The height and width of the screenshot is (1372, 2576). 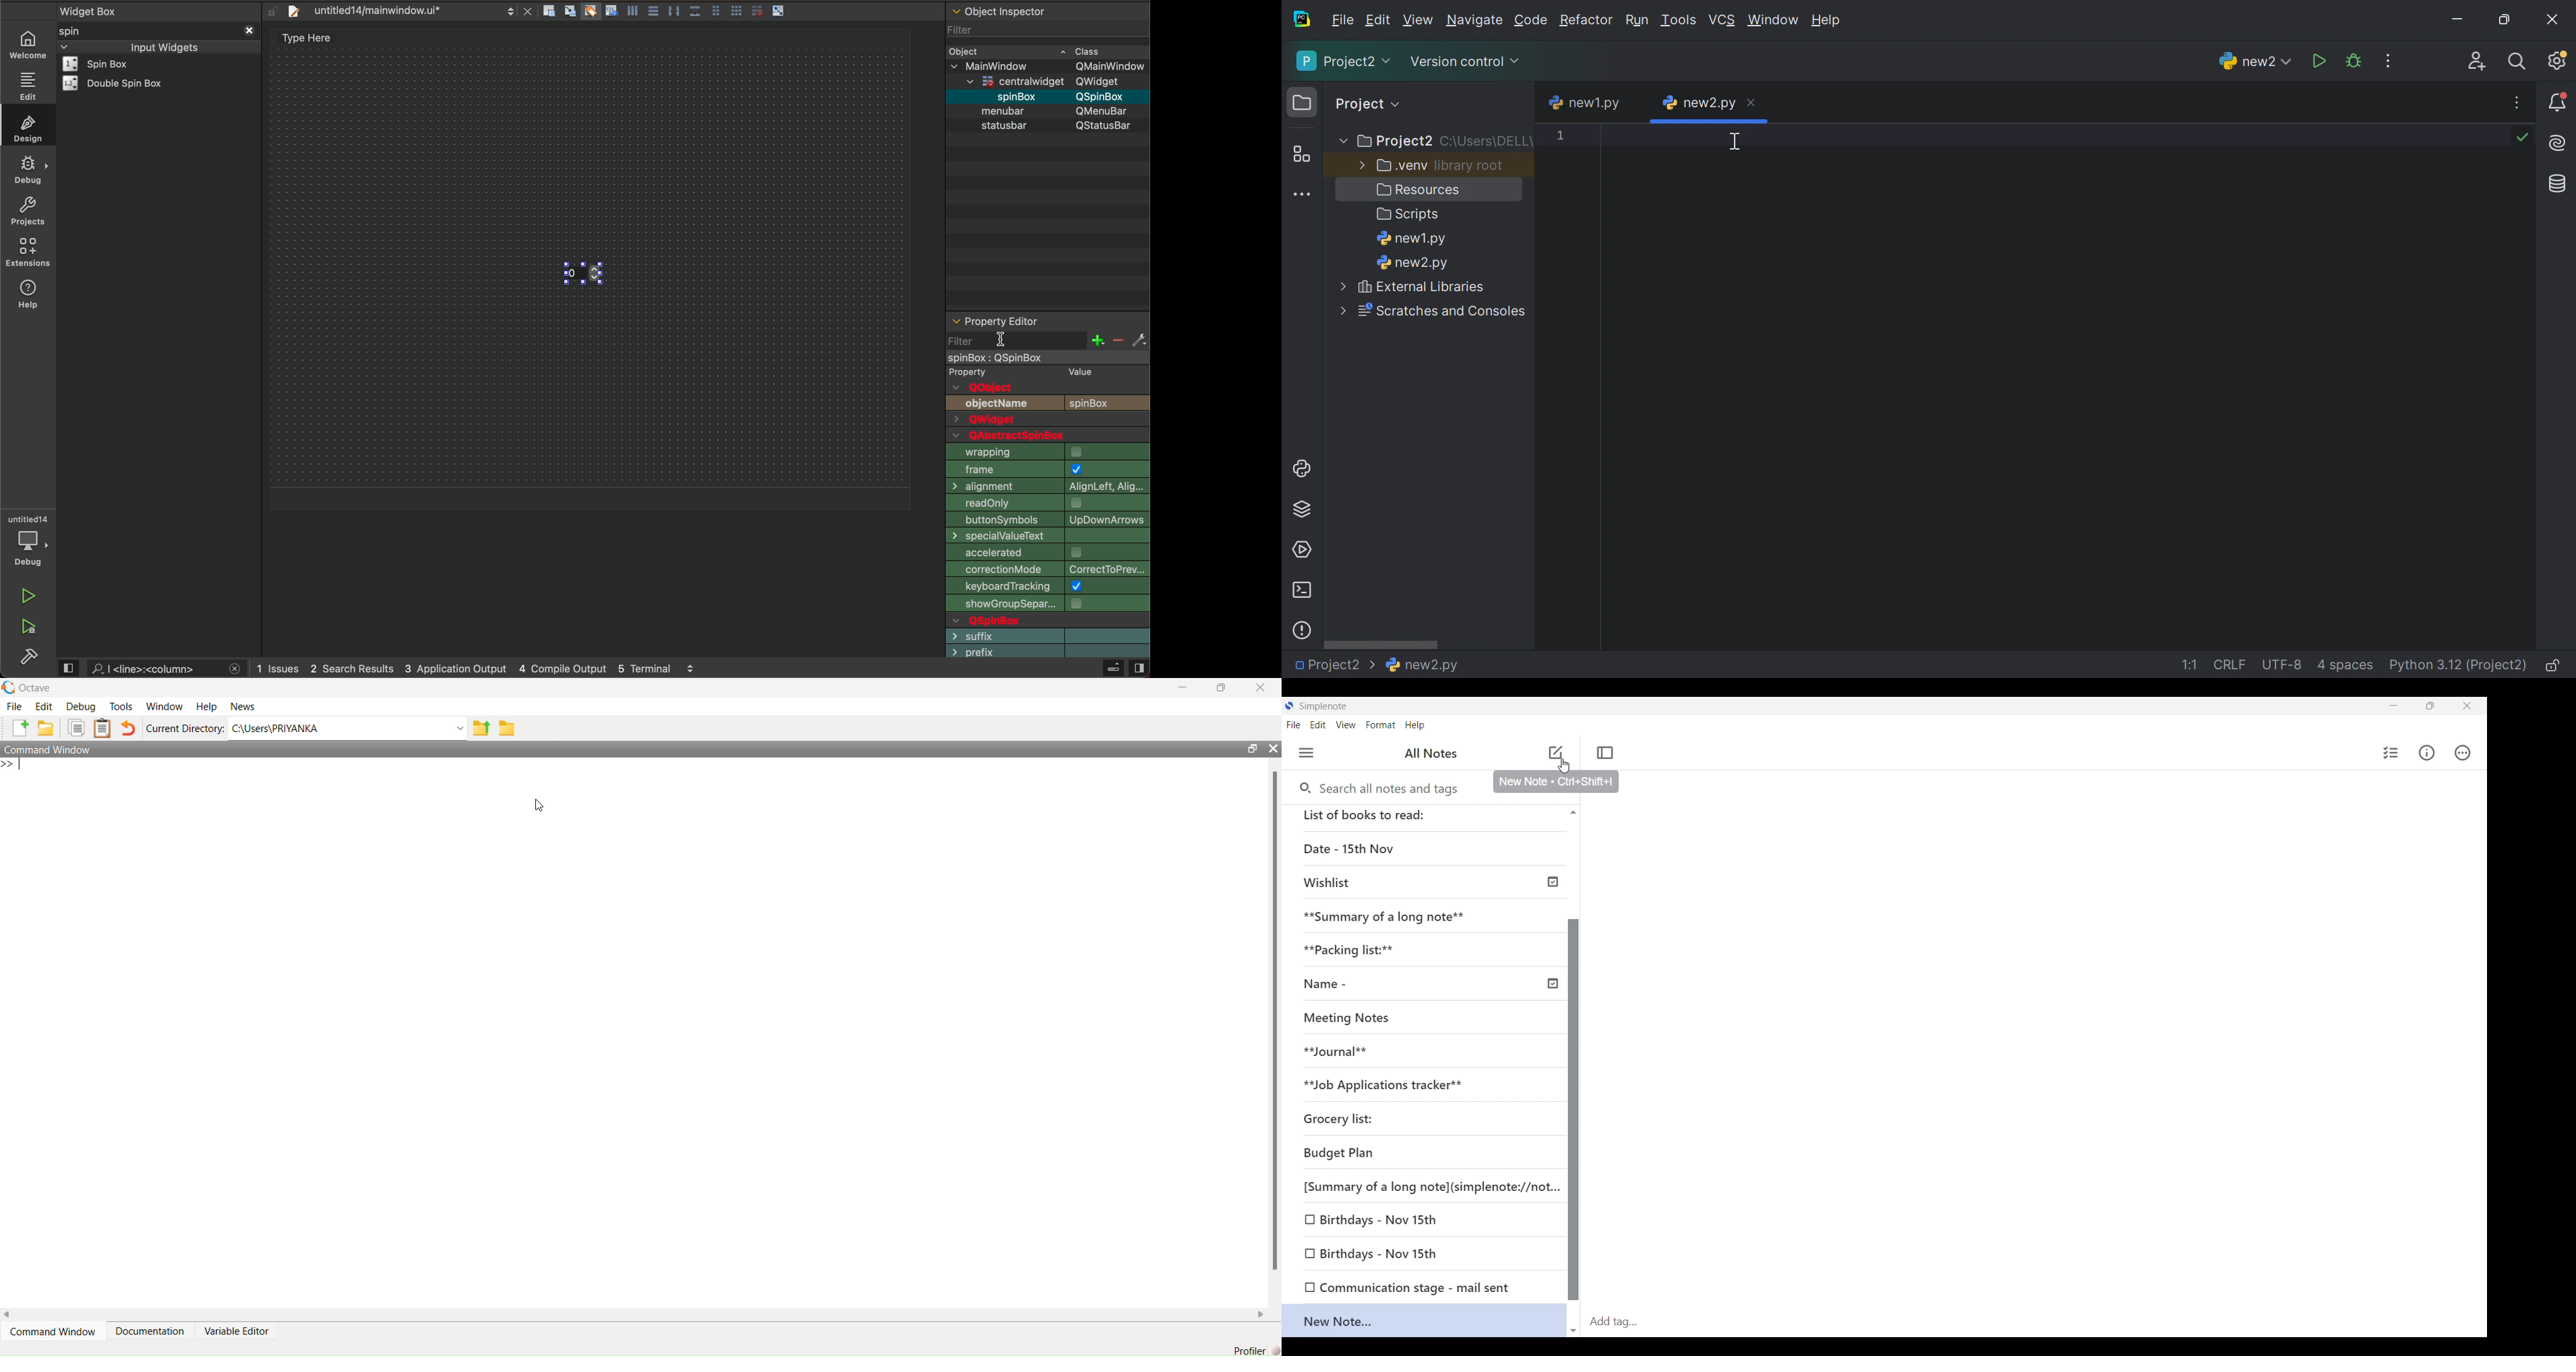 What do you see at coordinates (1398, 1085) in the screenshot?
I see `*Job Applications tracker**` at bounding box center [1398, 1085].